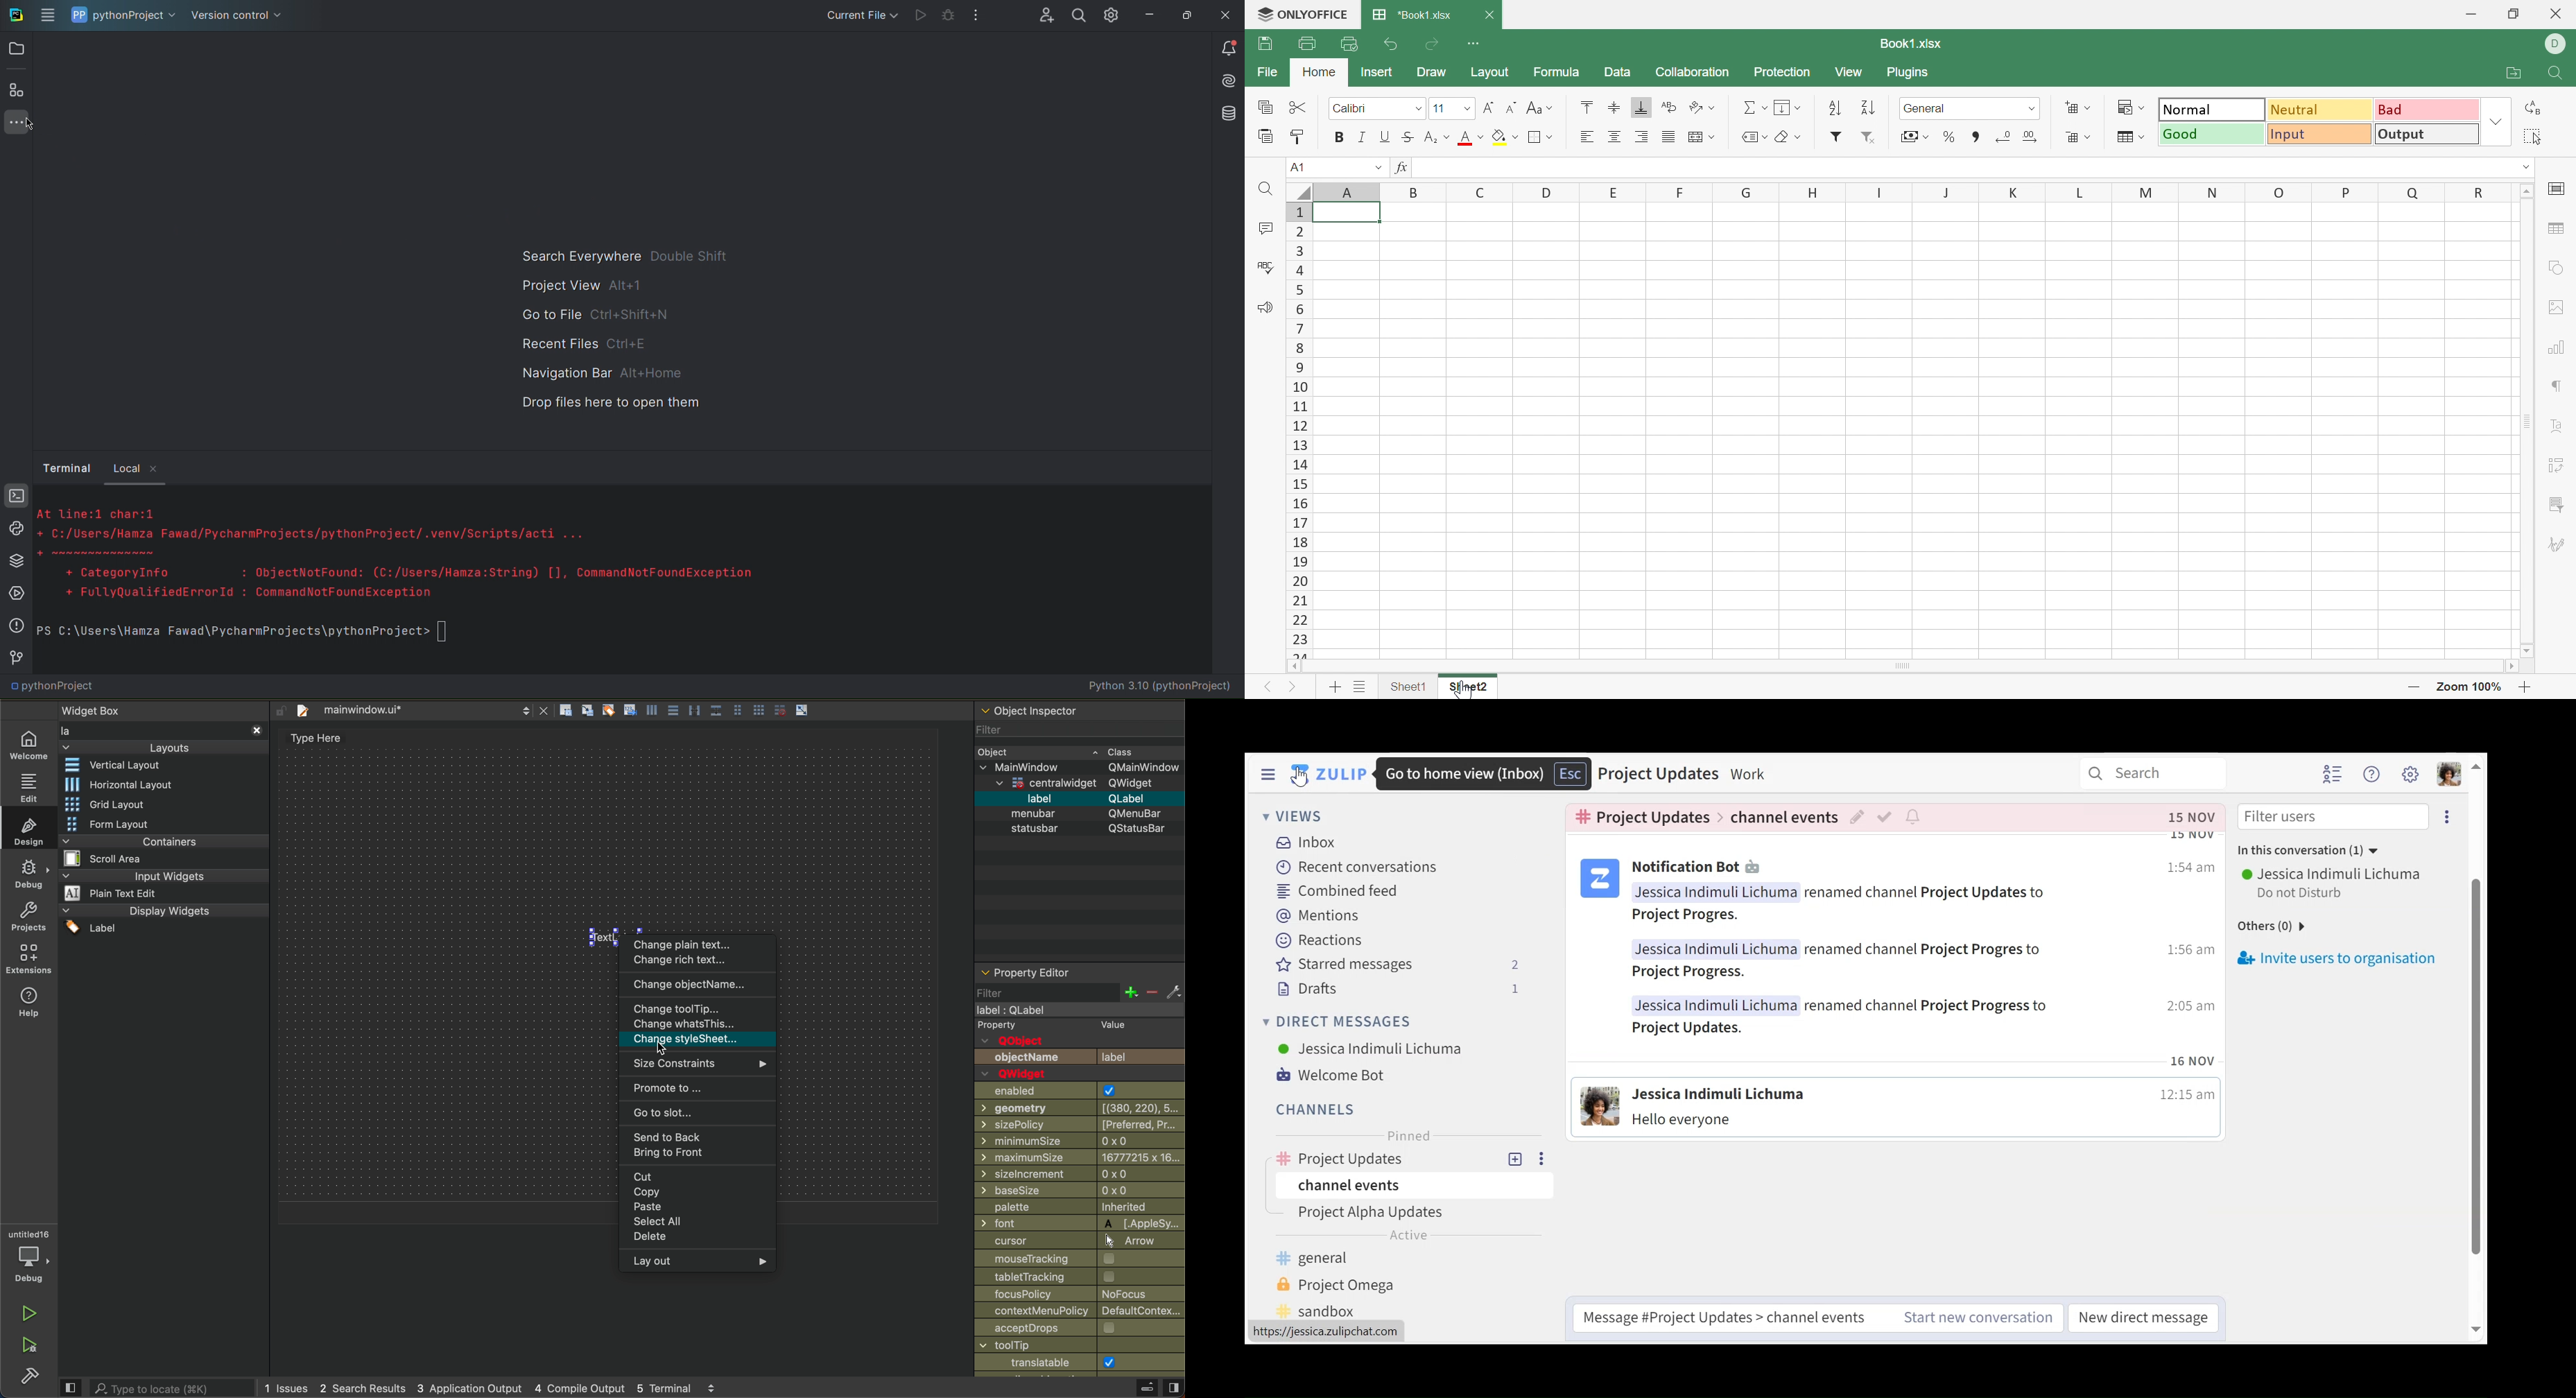  I want to click on debugger, so click(32, 1255).